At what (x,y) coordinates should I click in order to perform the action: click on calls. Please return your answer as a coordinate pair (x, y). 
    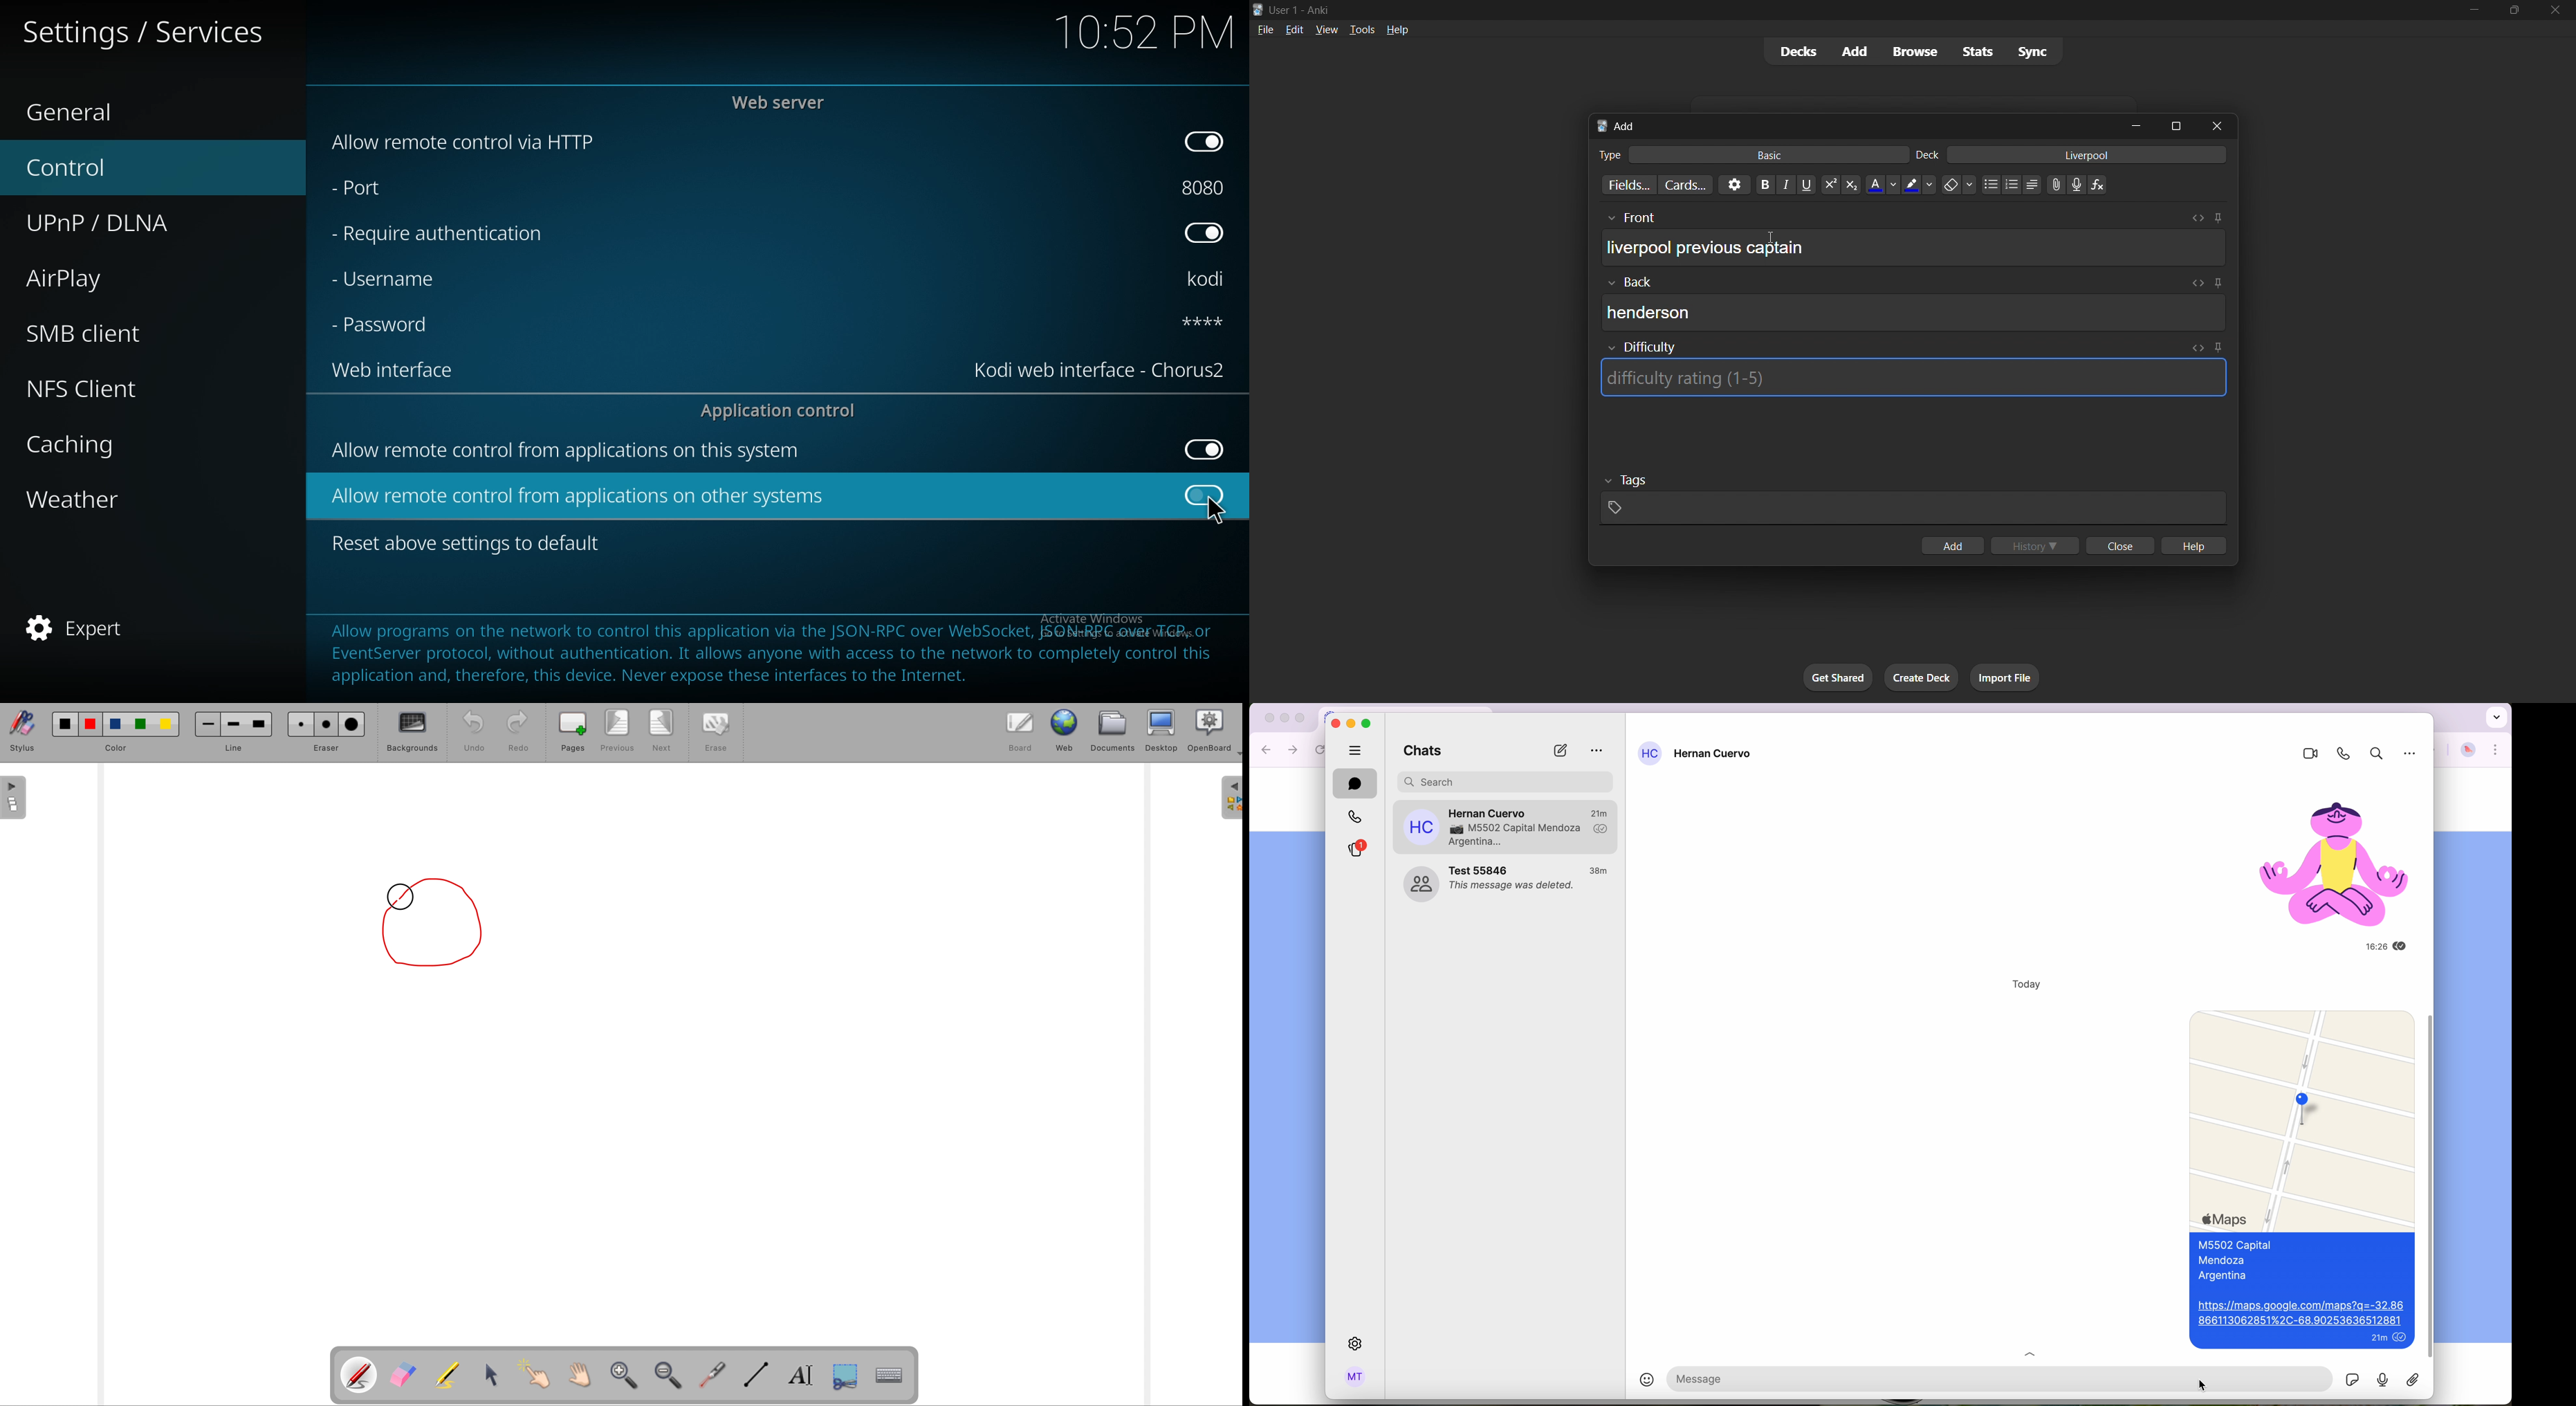
    Looking at the image, I should click on (1353, 817).